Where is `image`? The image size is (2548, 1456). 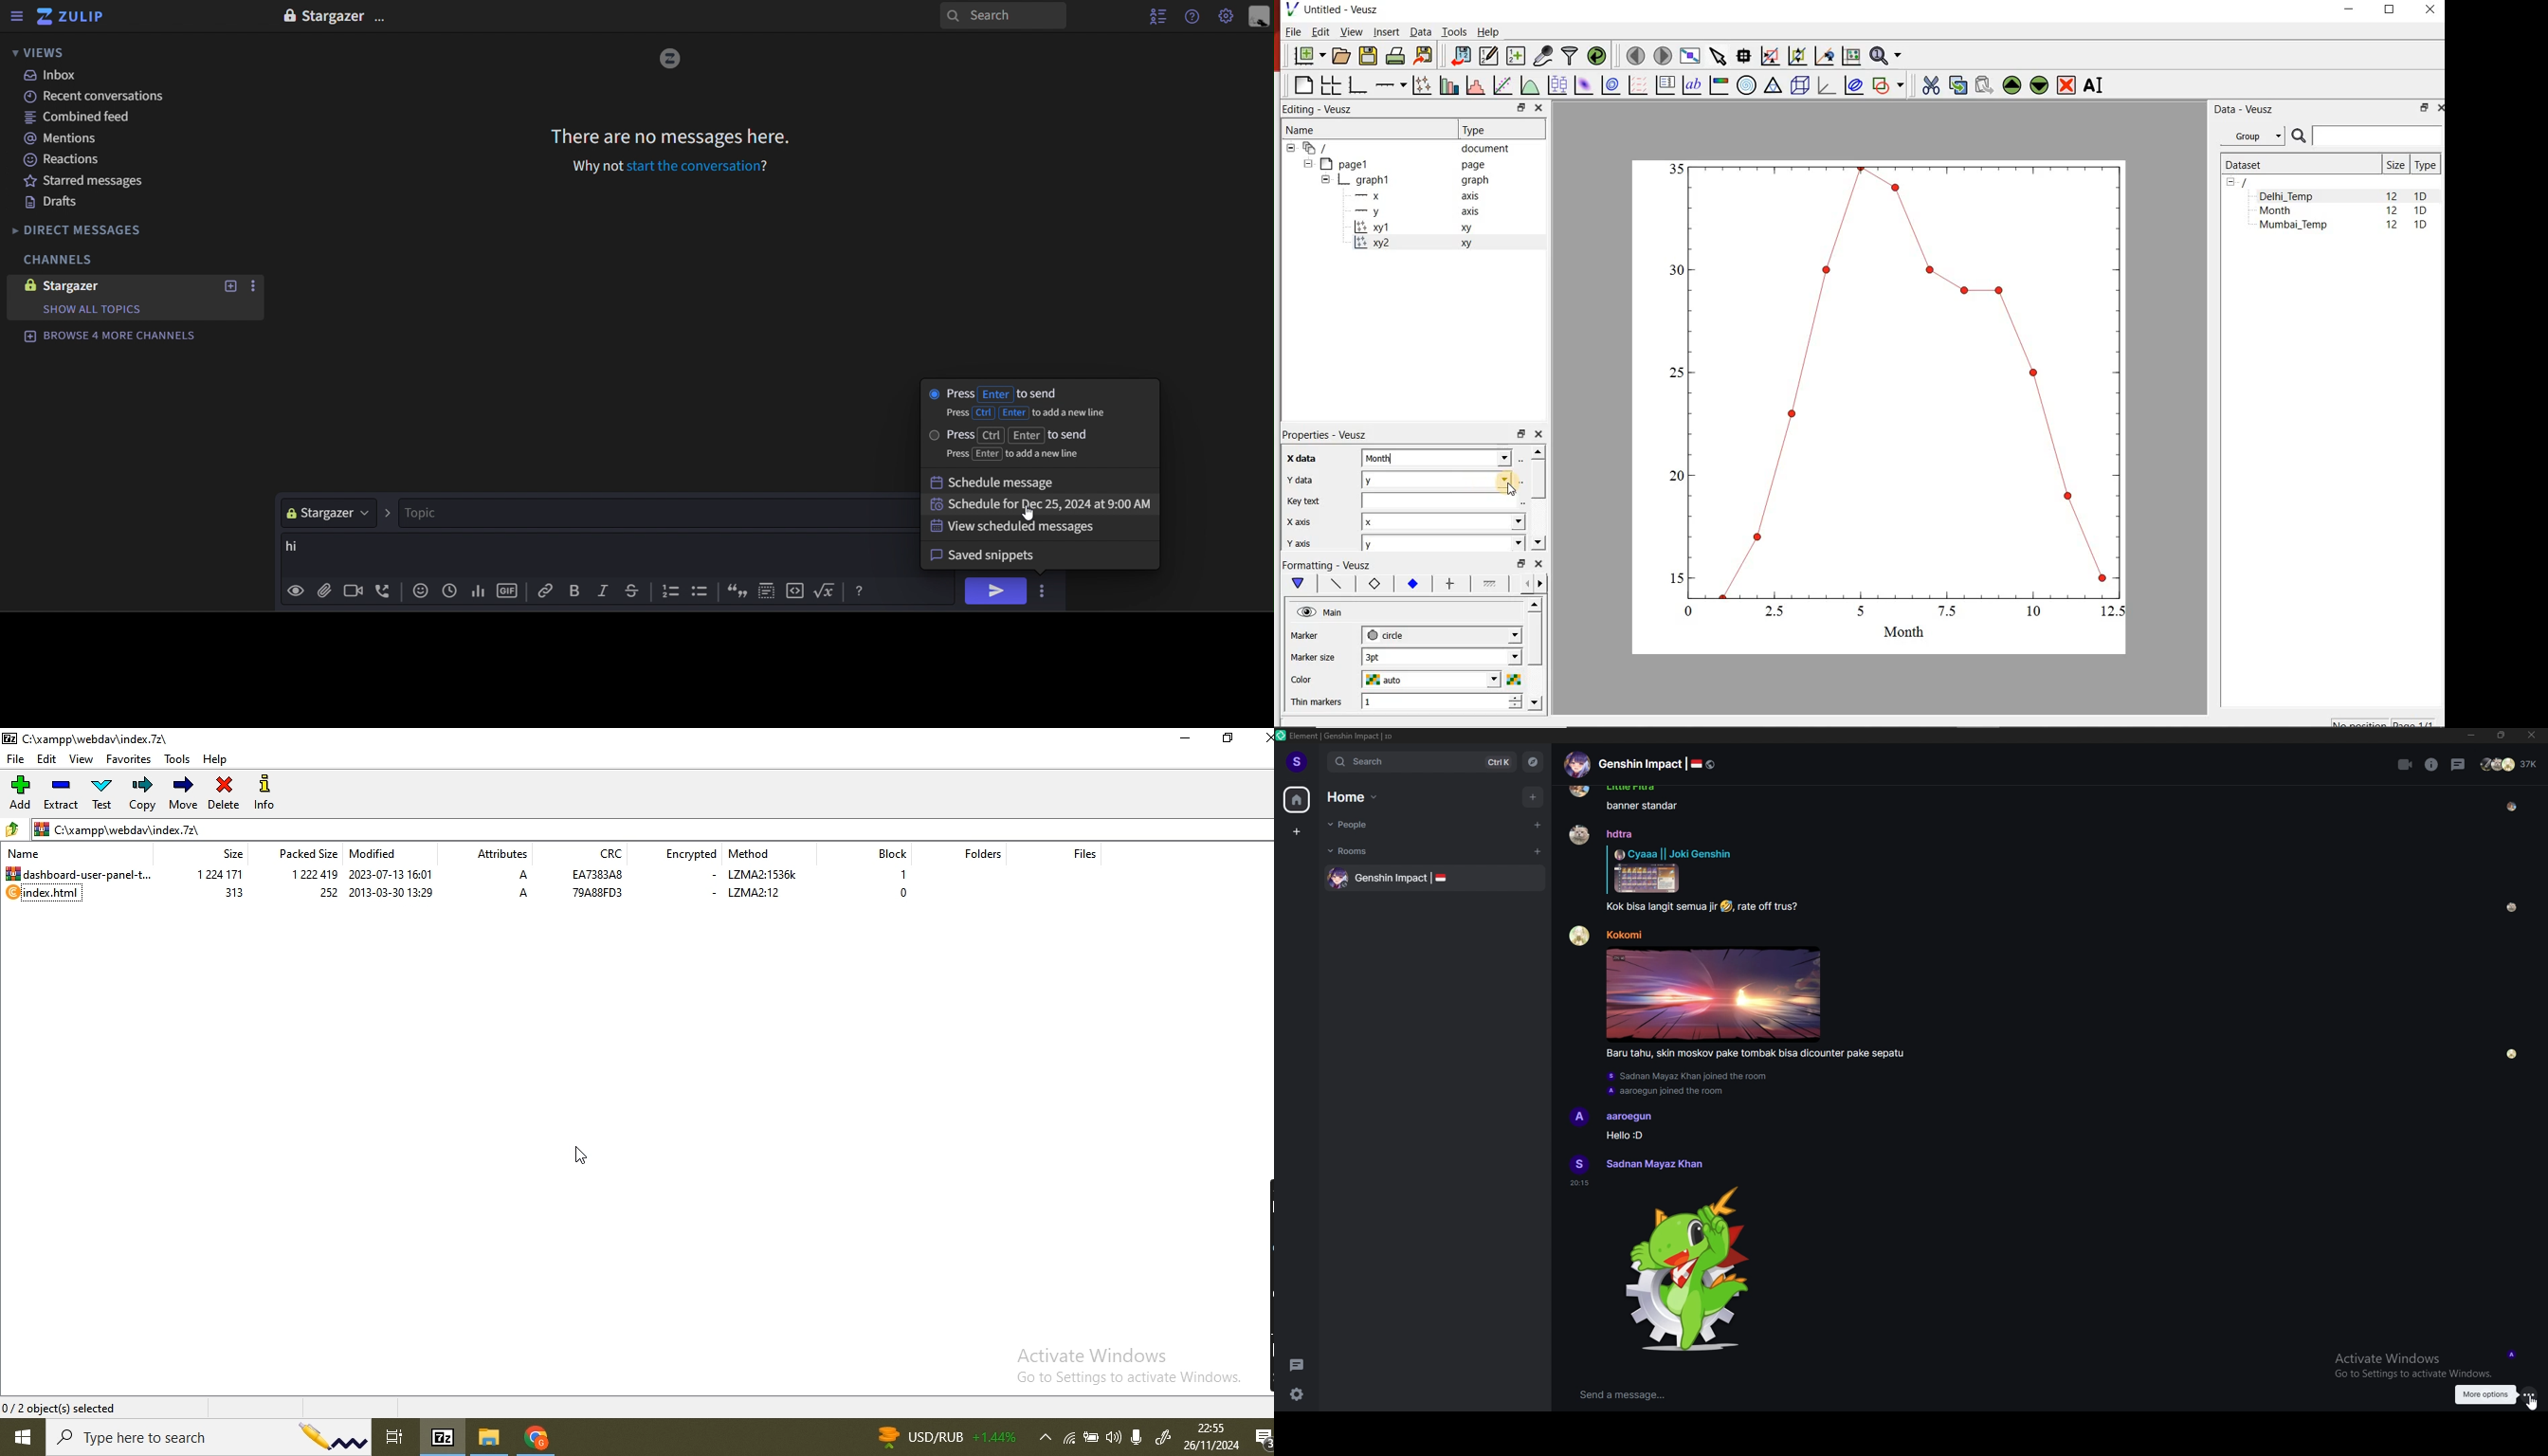 image is located at coordinates (670, 59).